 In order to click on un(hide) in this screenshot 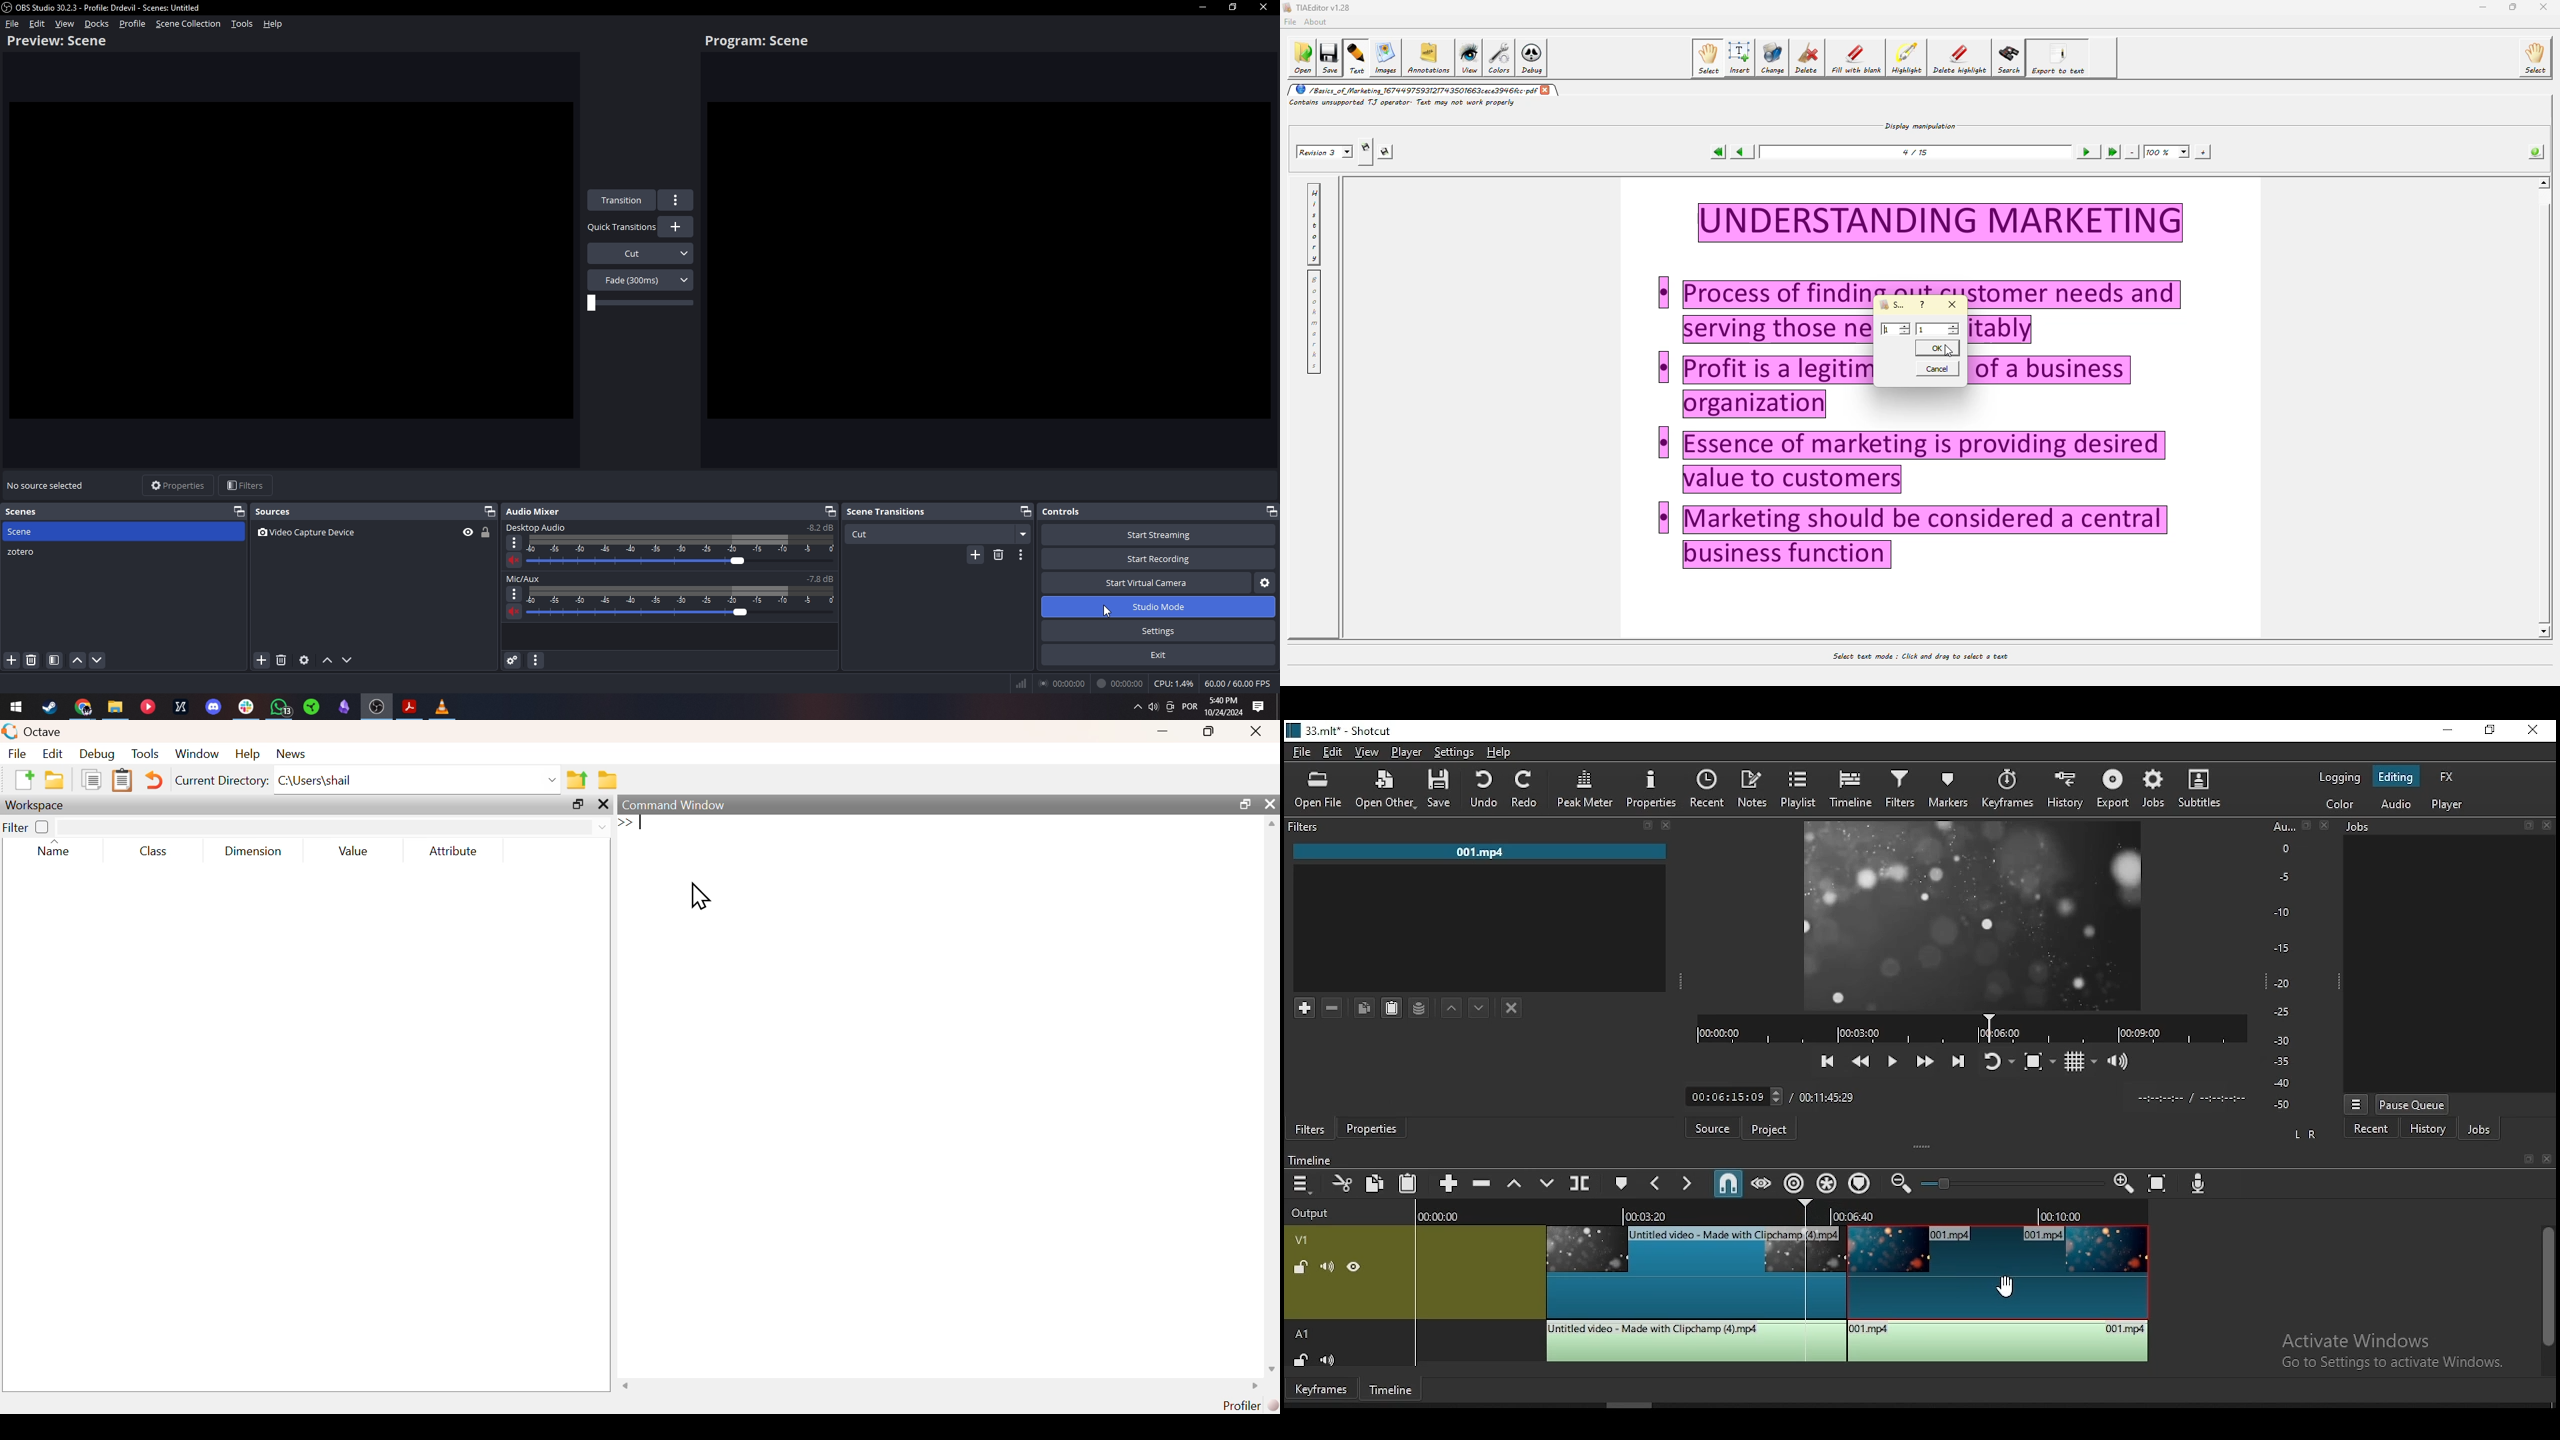, I will do `click(1352, 1268)`.